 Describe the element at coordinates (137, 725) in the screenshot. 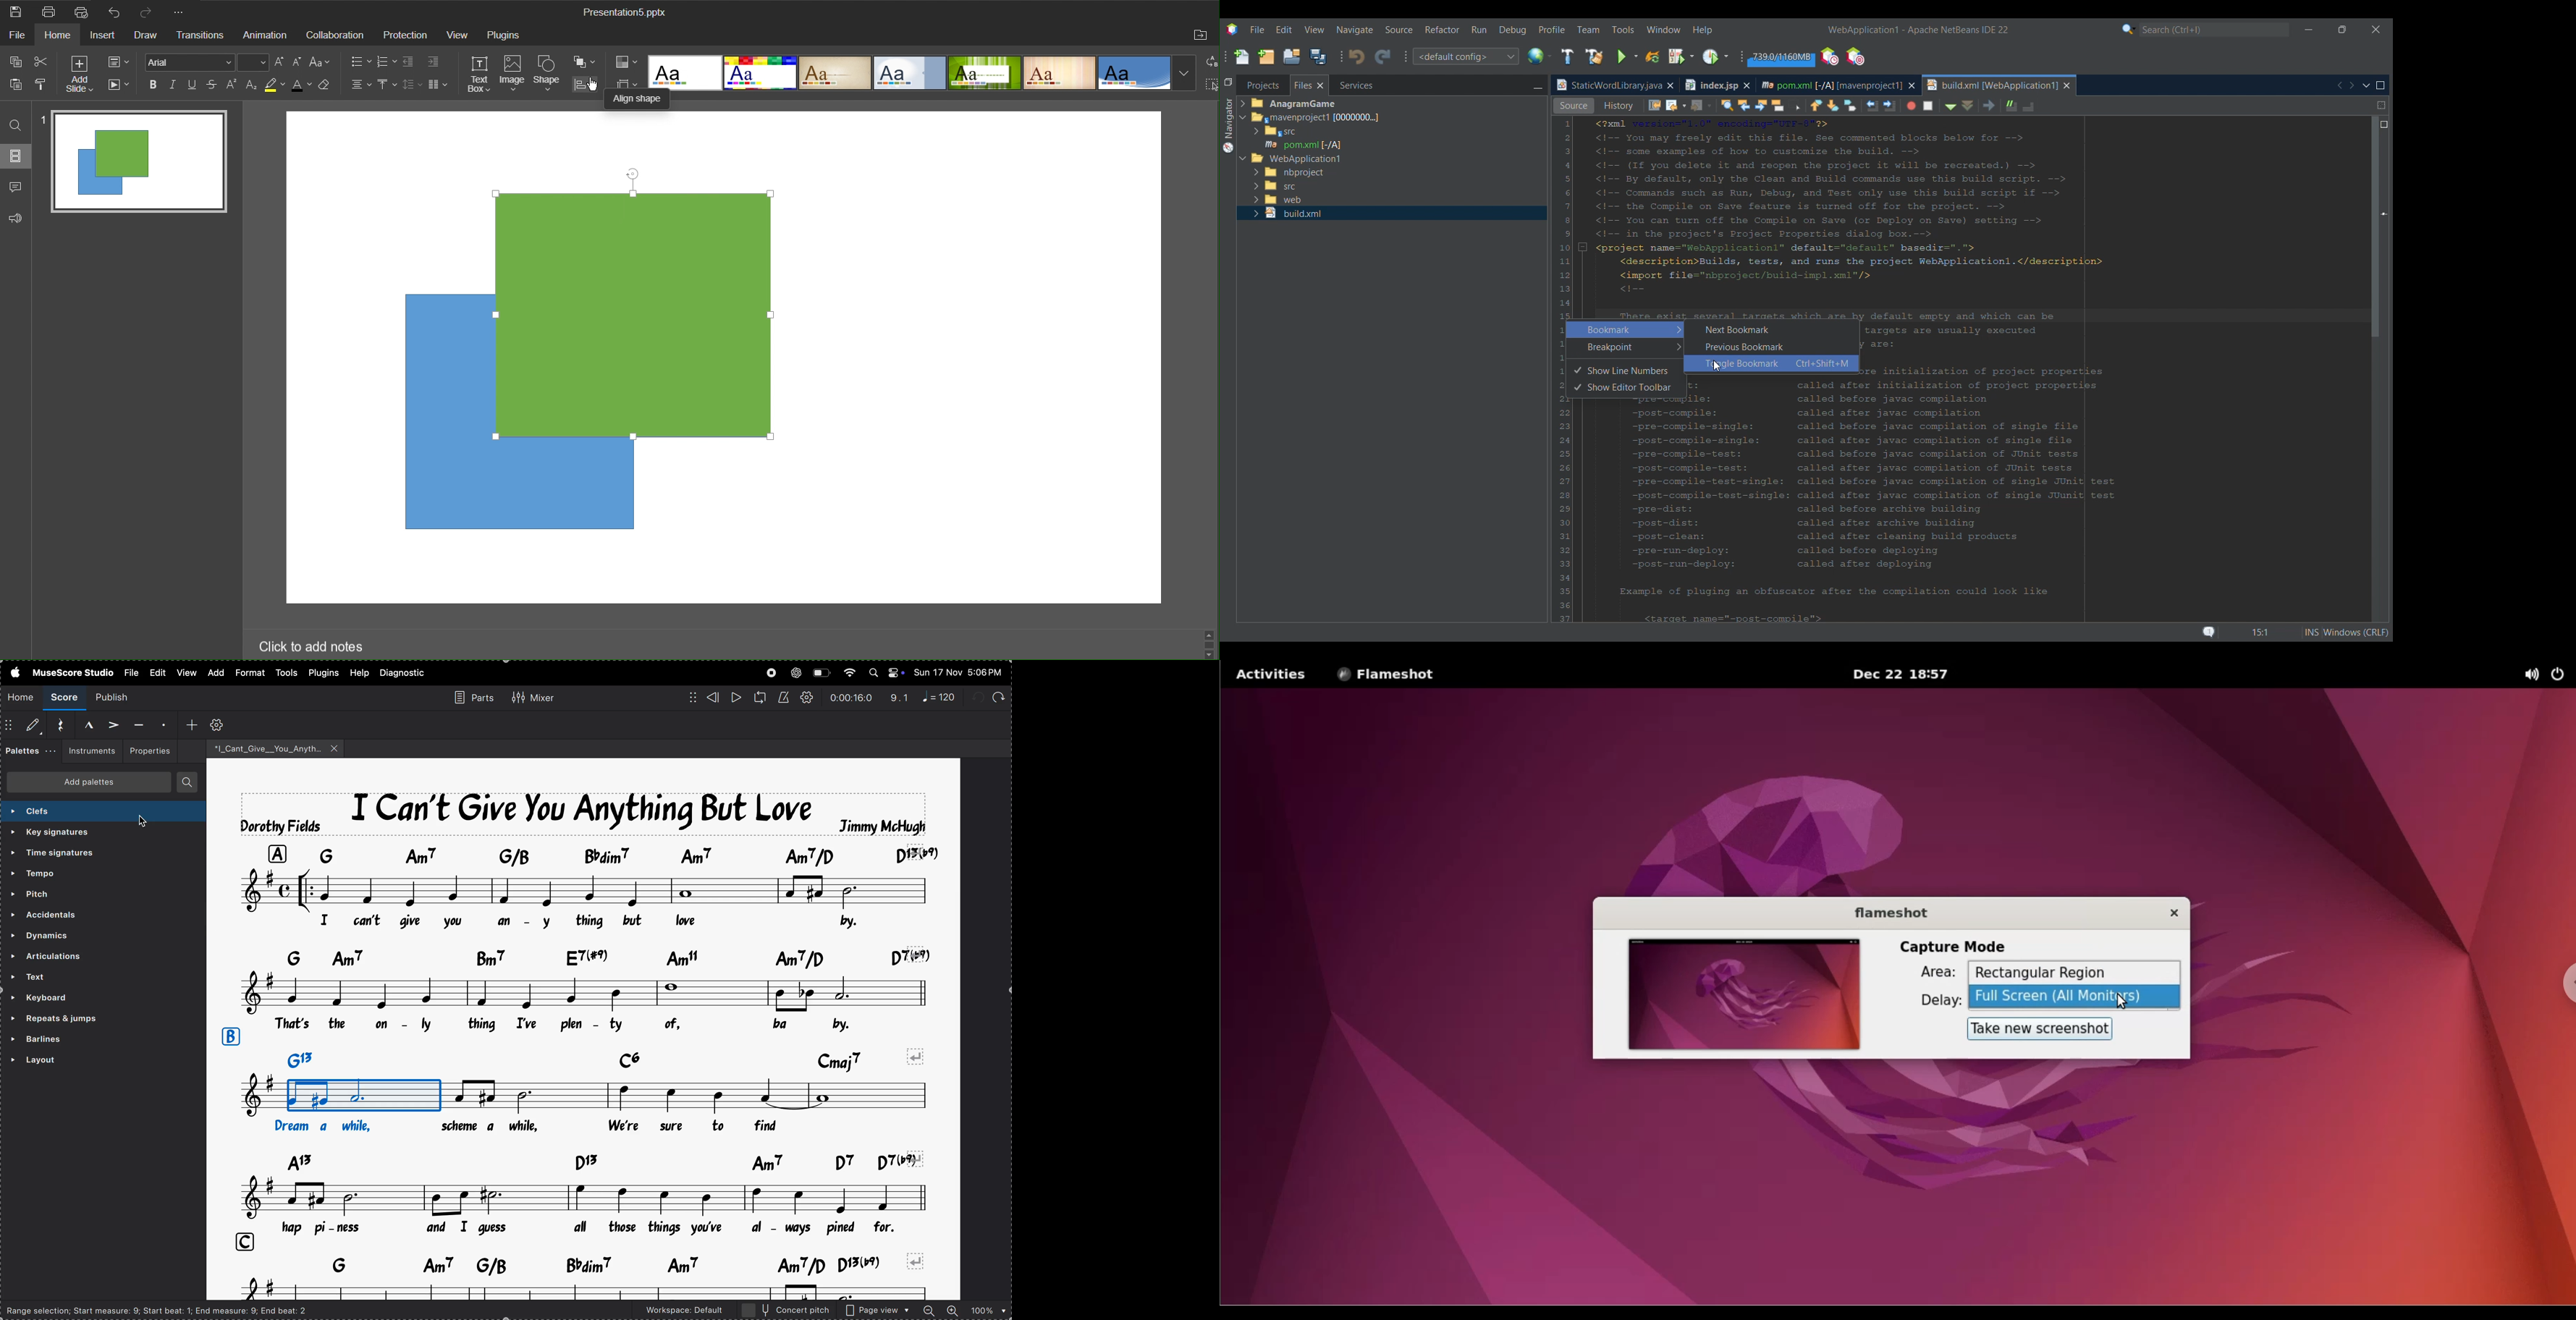

I see `tenuto` at that location.